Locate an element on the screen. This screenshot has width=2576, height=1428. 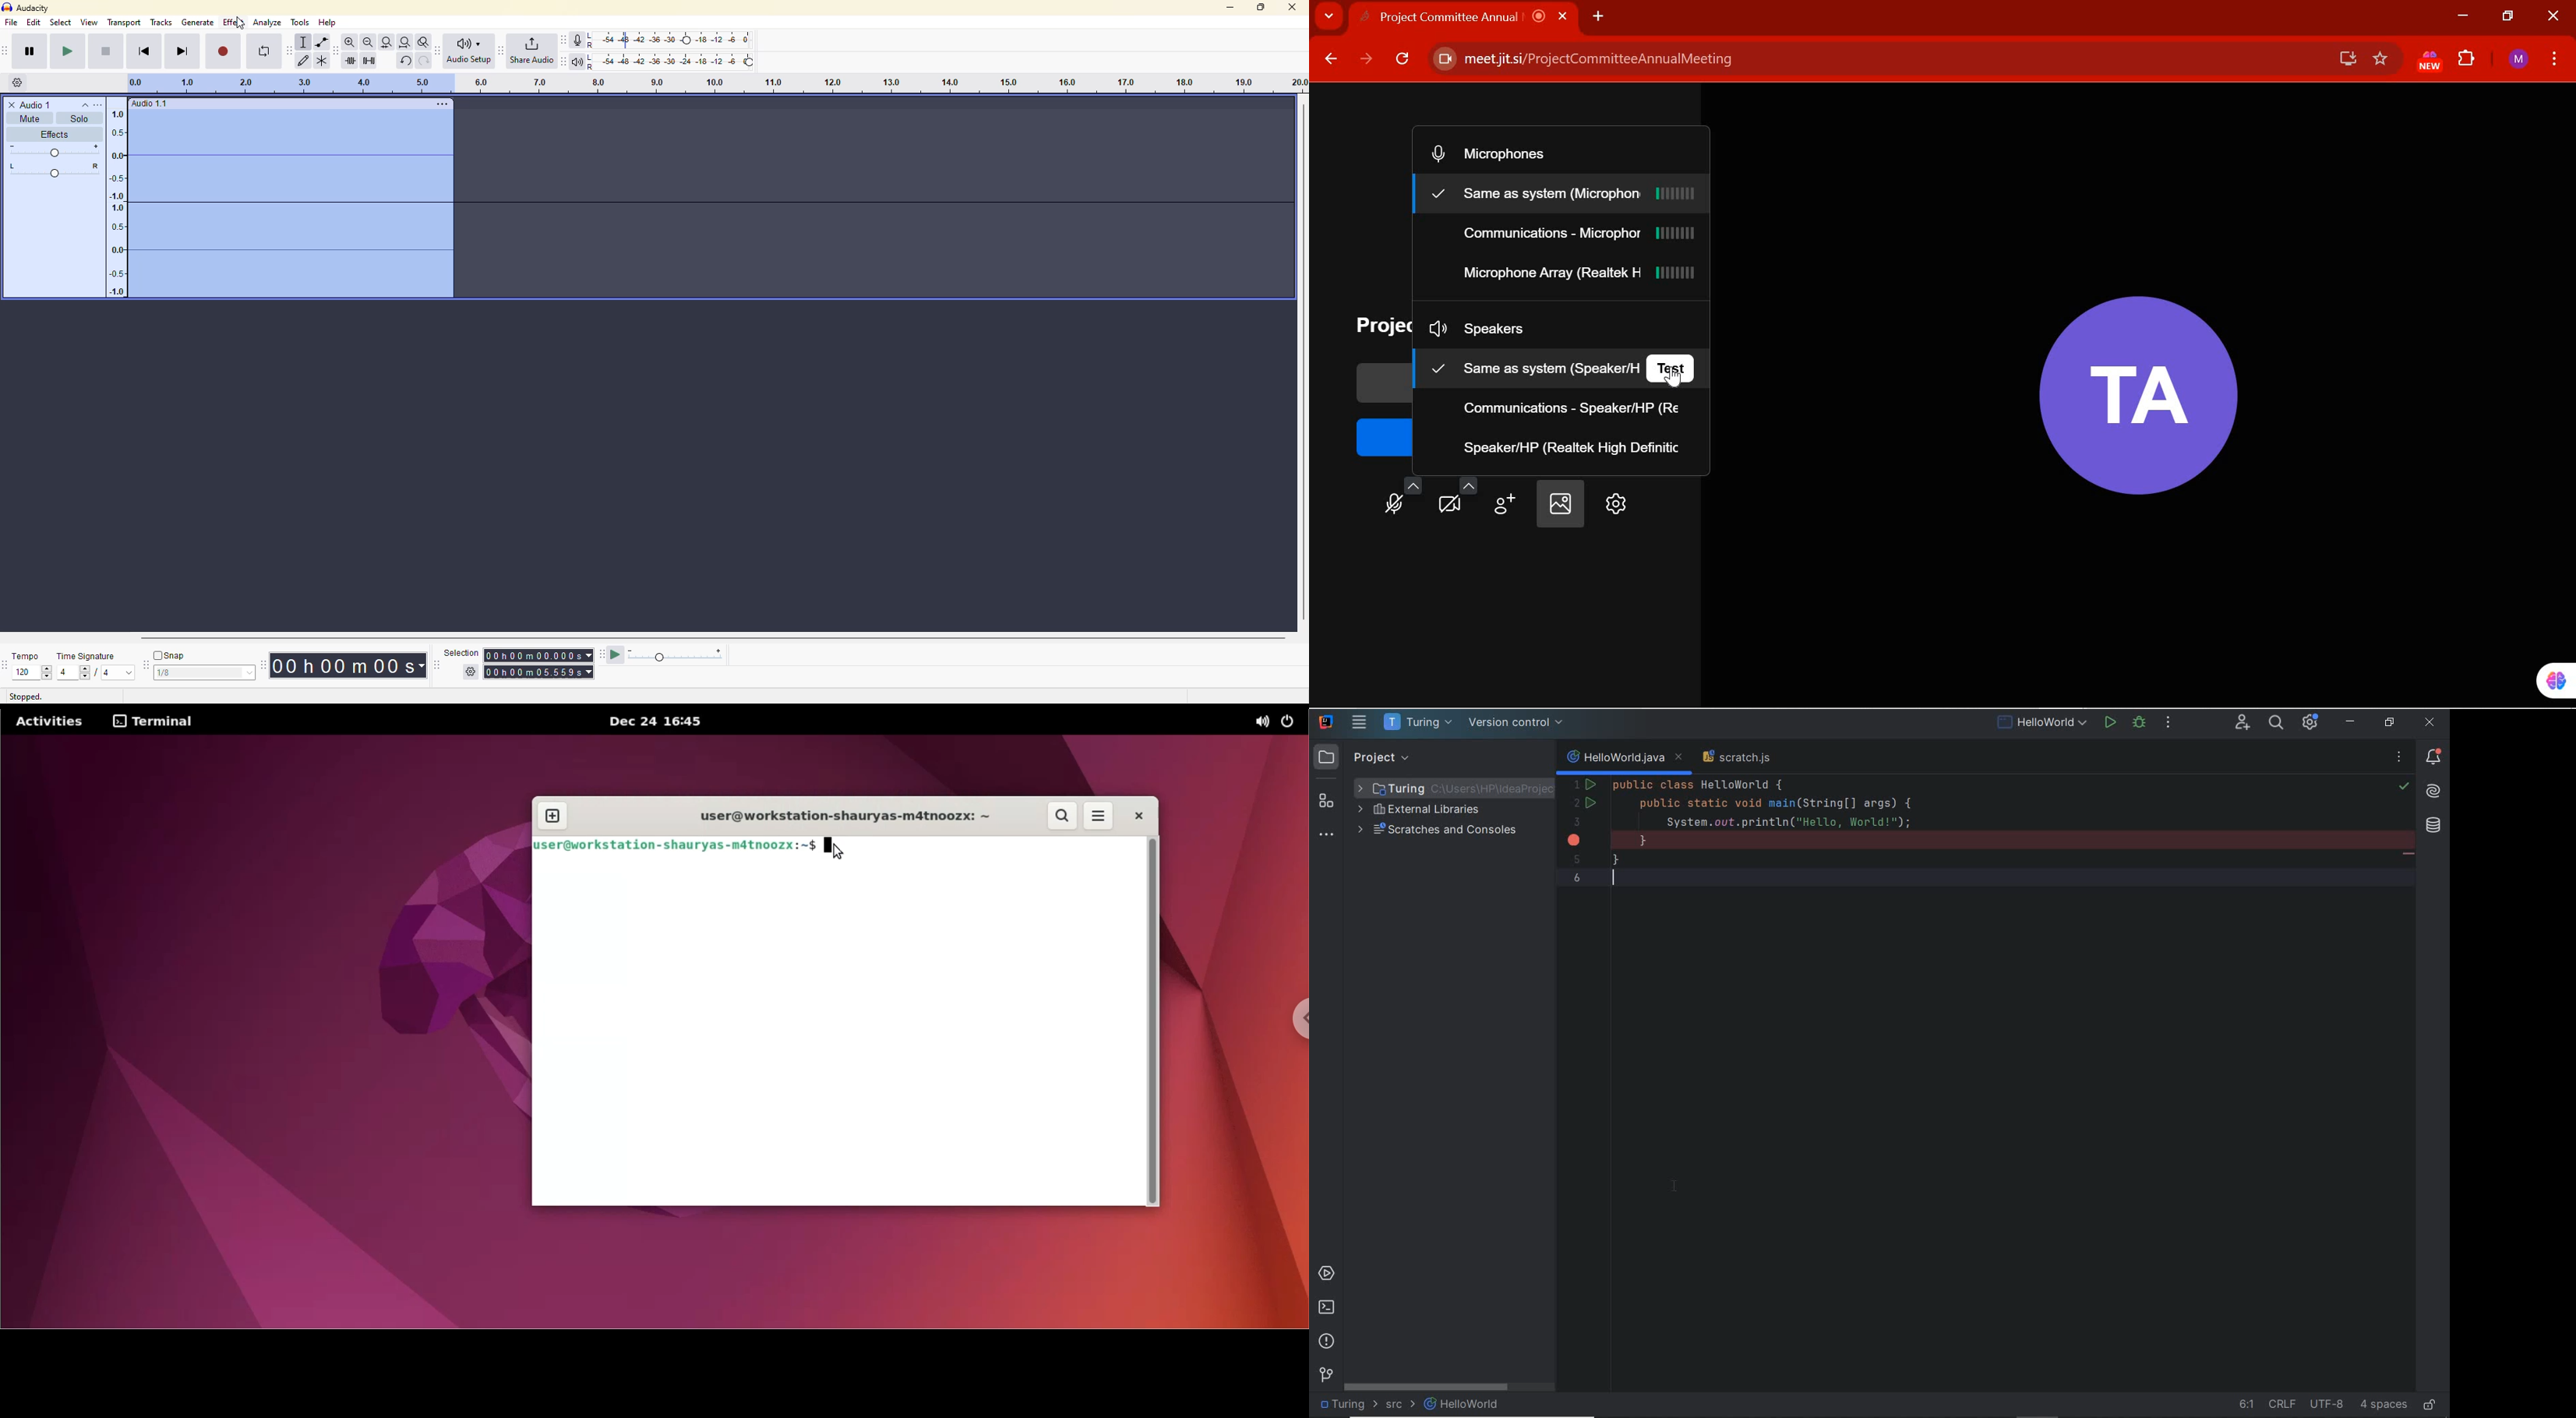
fit selection to width is located at coordinates (387, 42).